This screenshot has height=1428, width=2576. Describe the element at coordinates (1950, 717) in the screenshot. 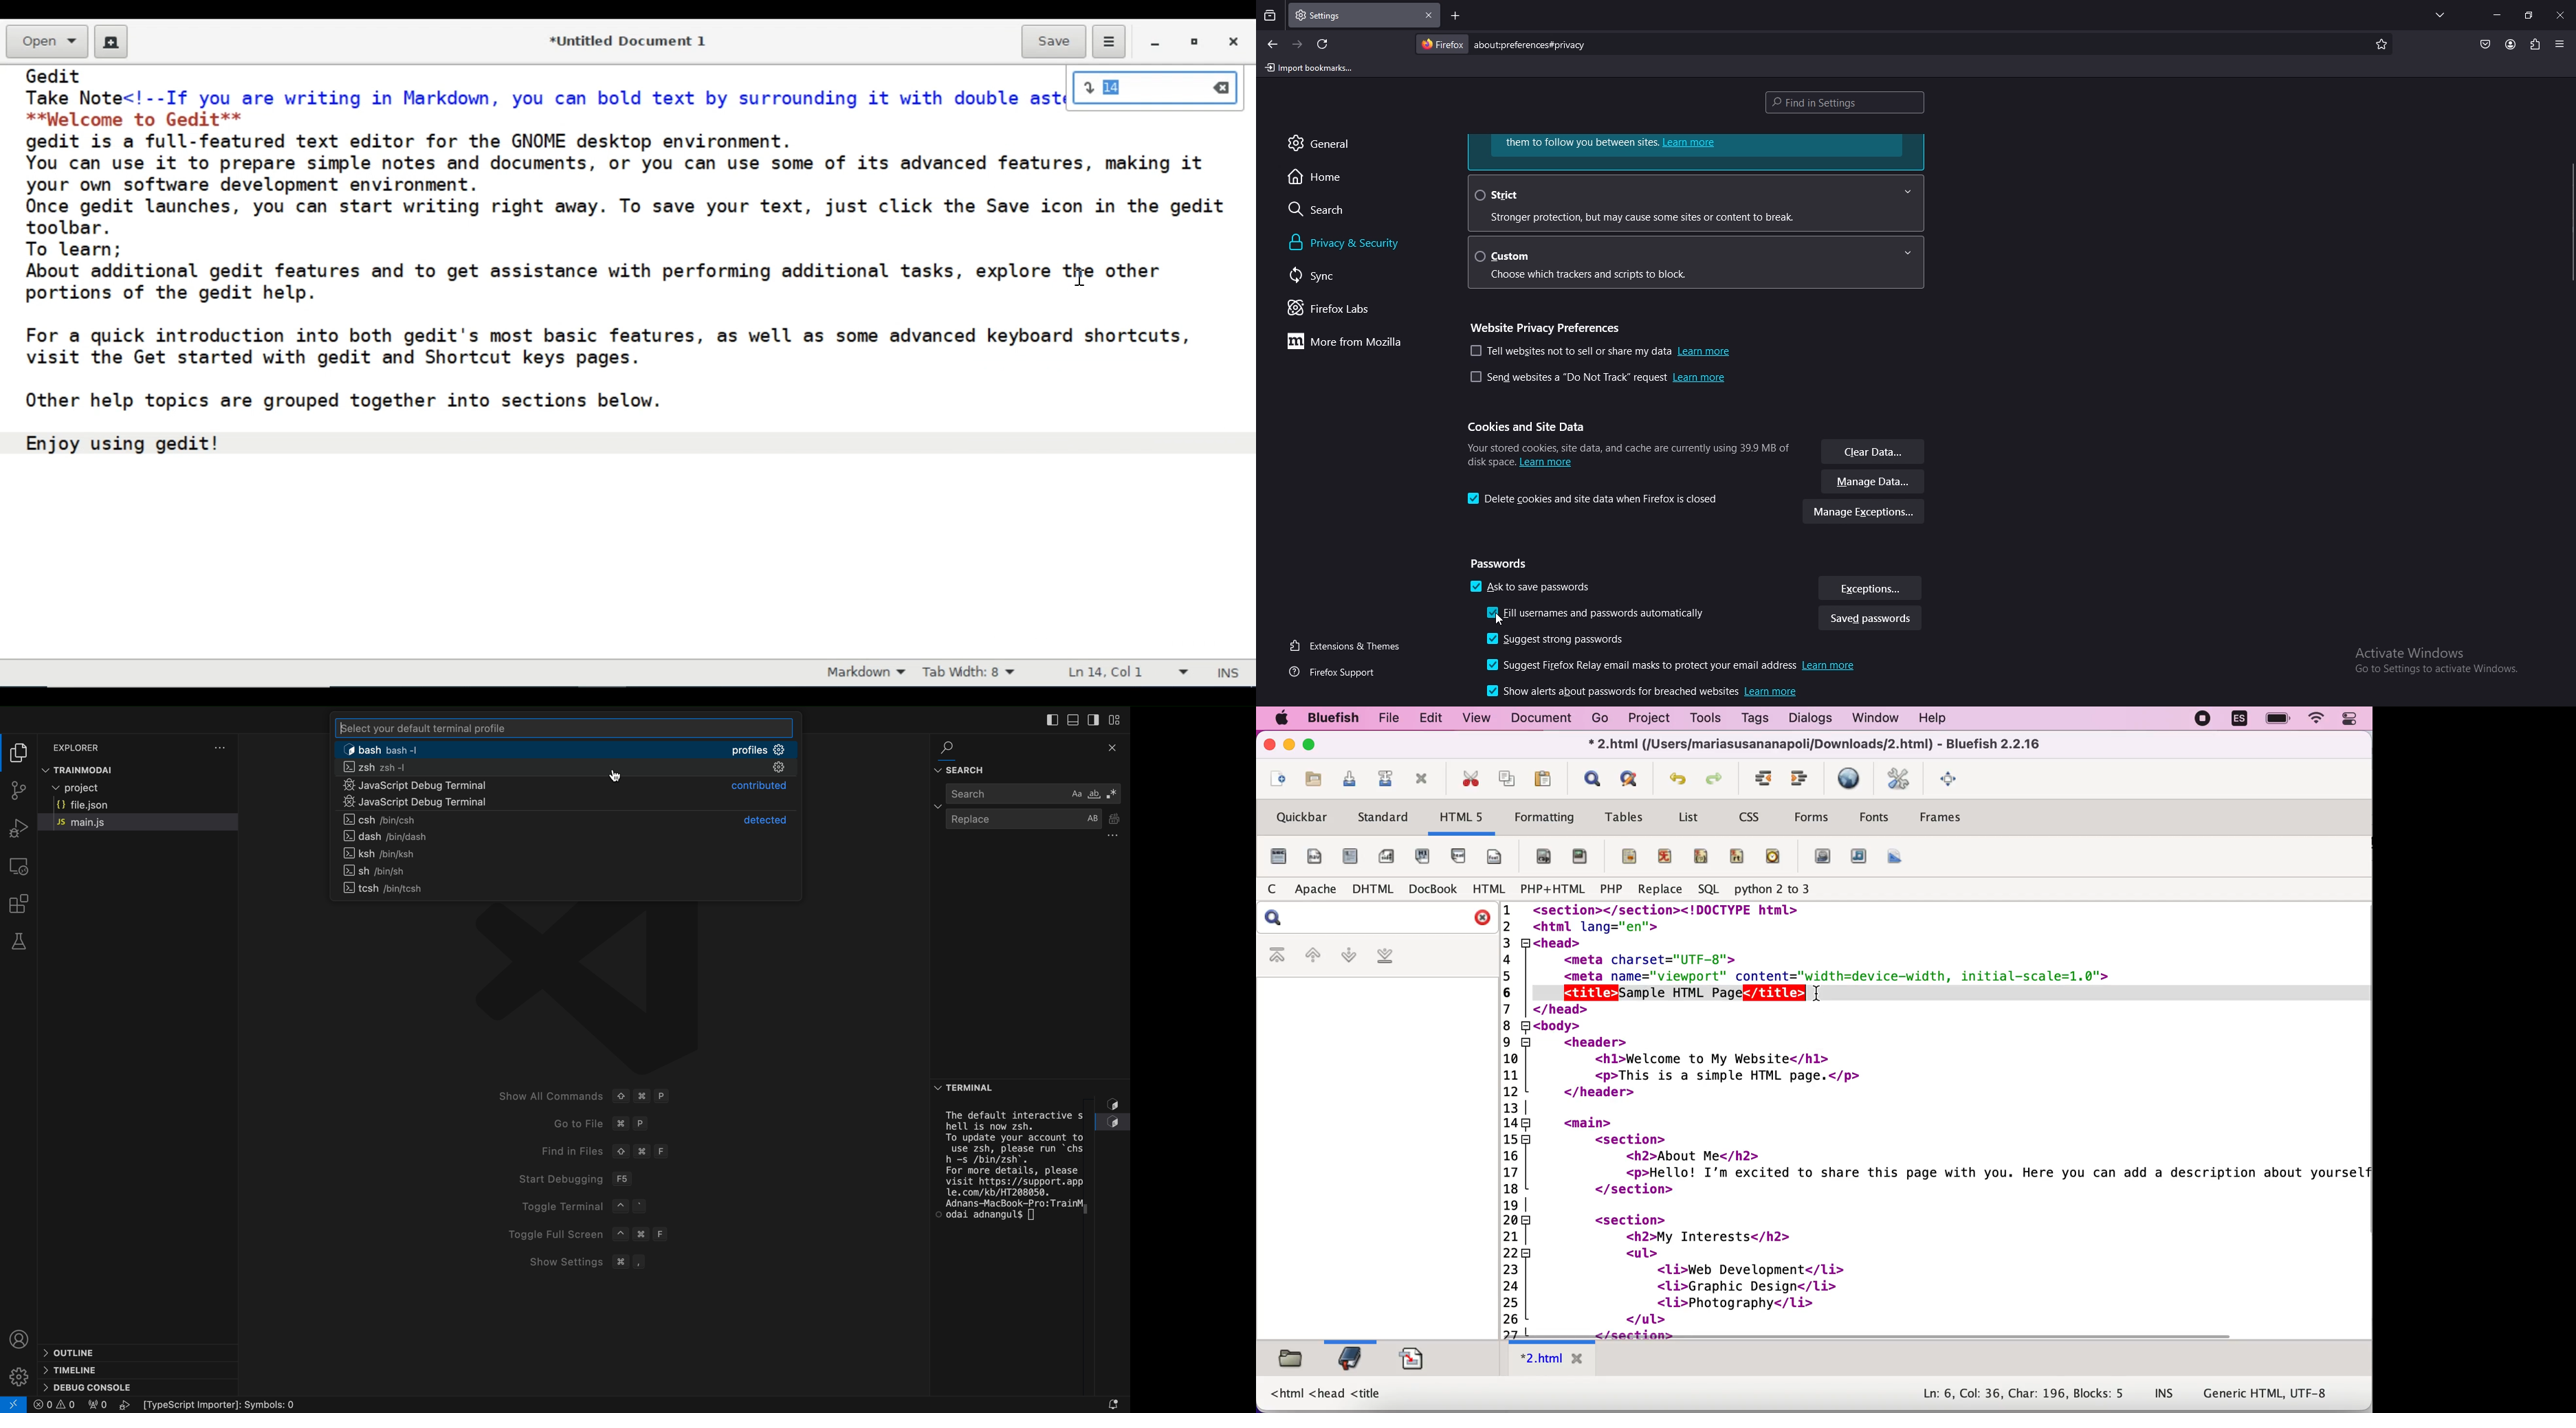

I see `help` at that location.